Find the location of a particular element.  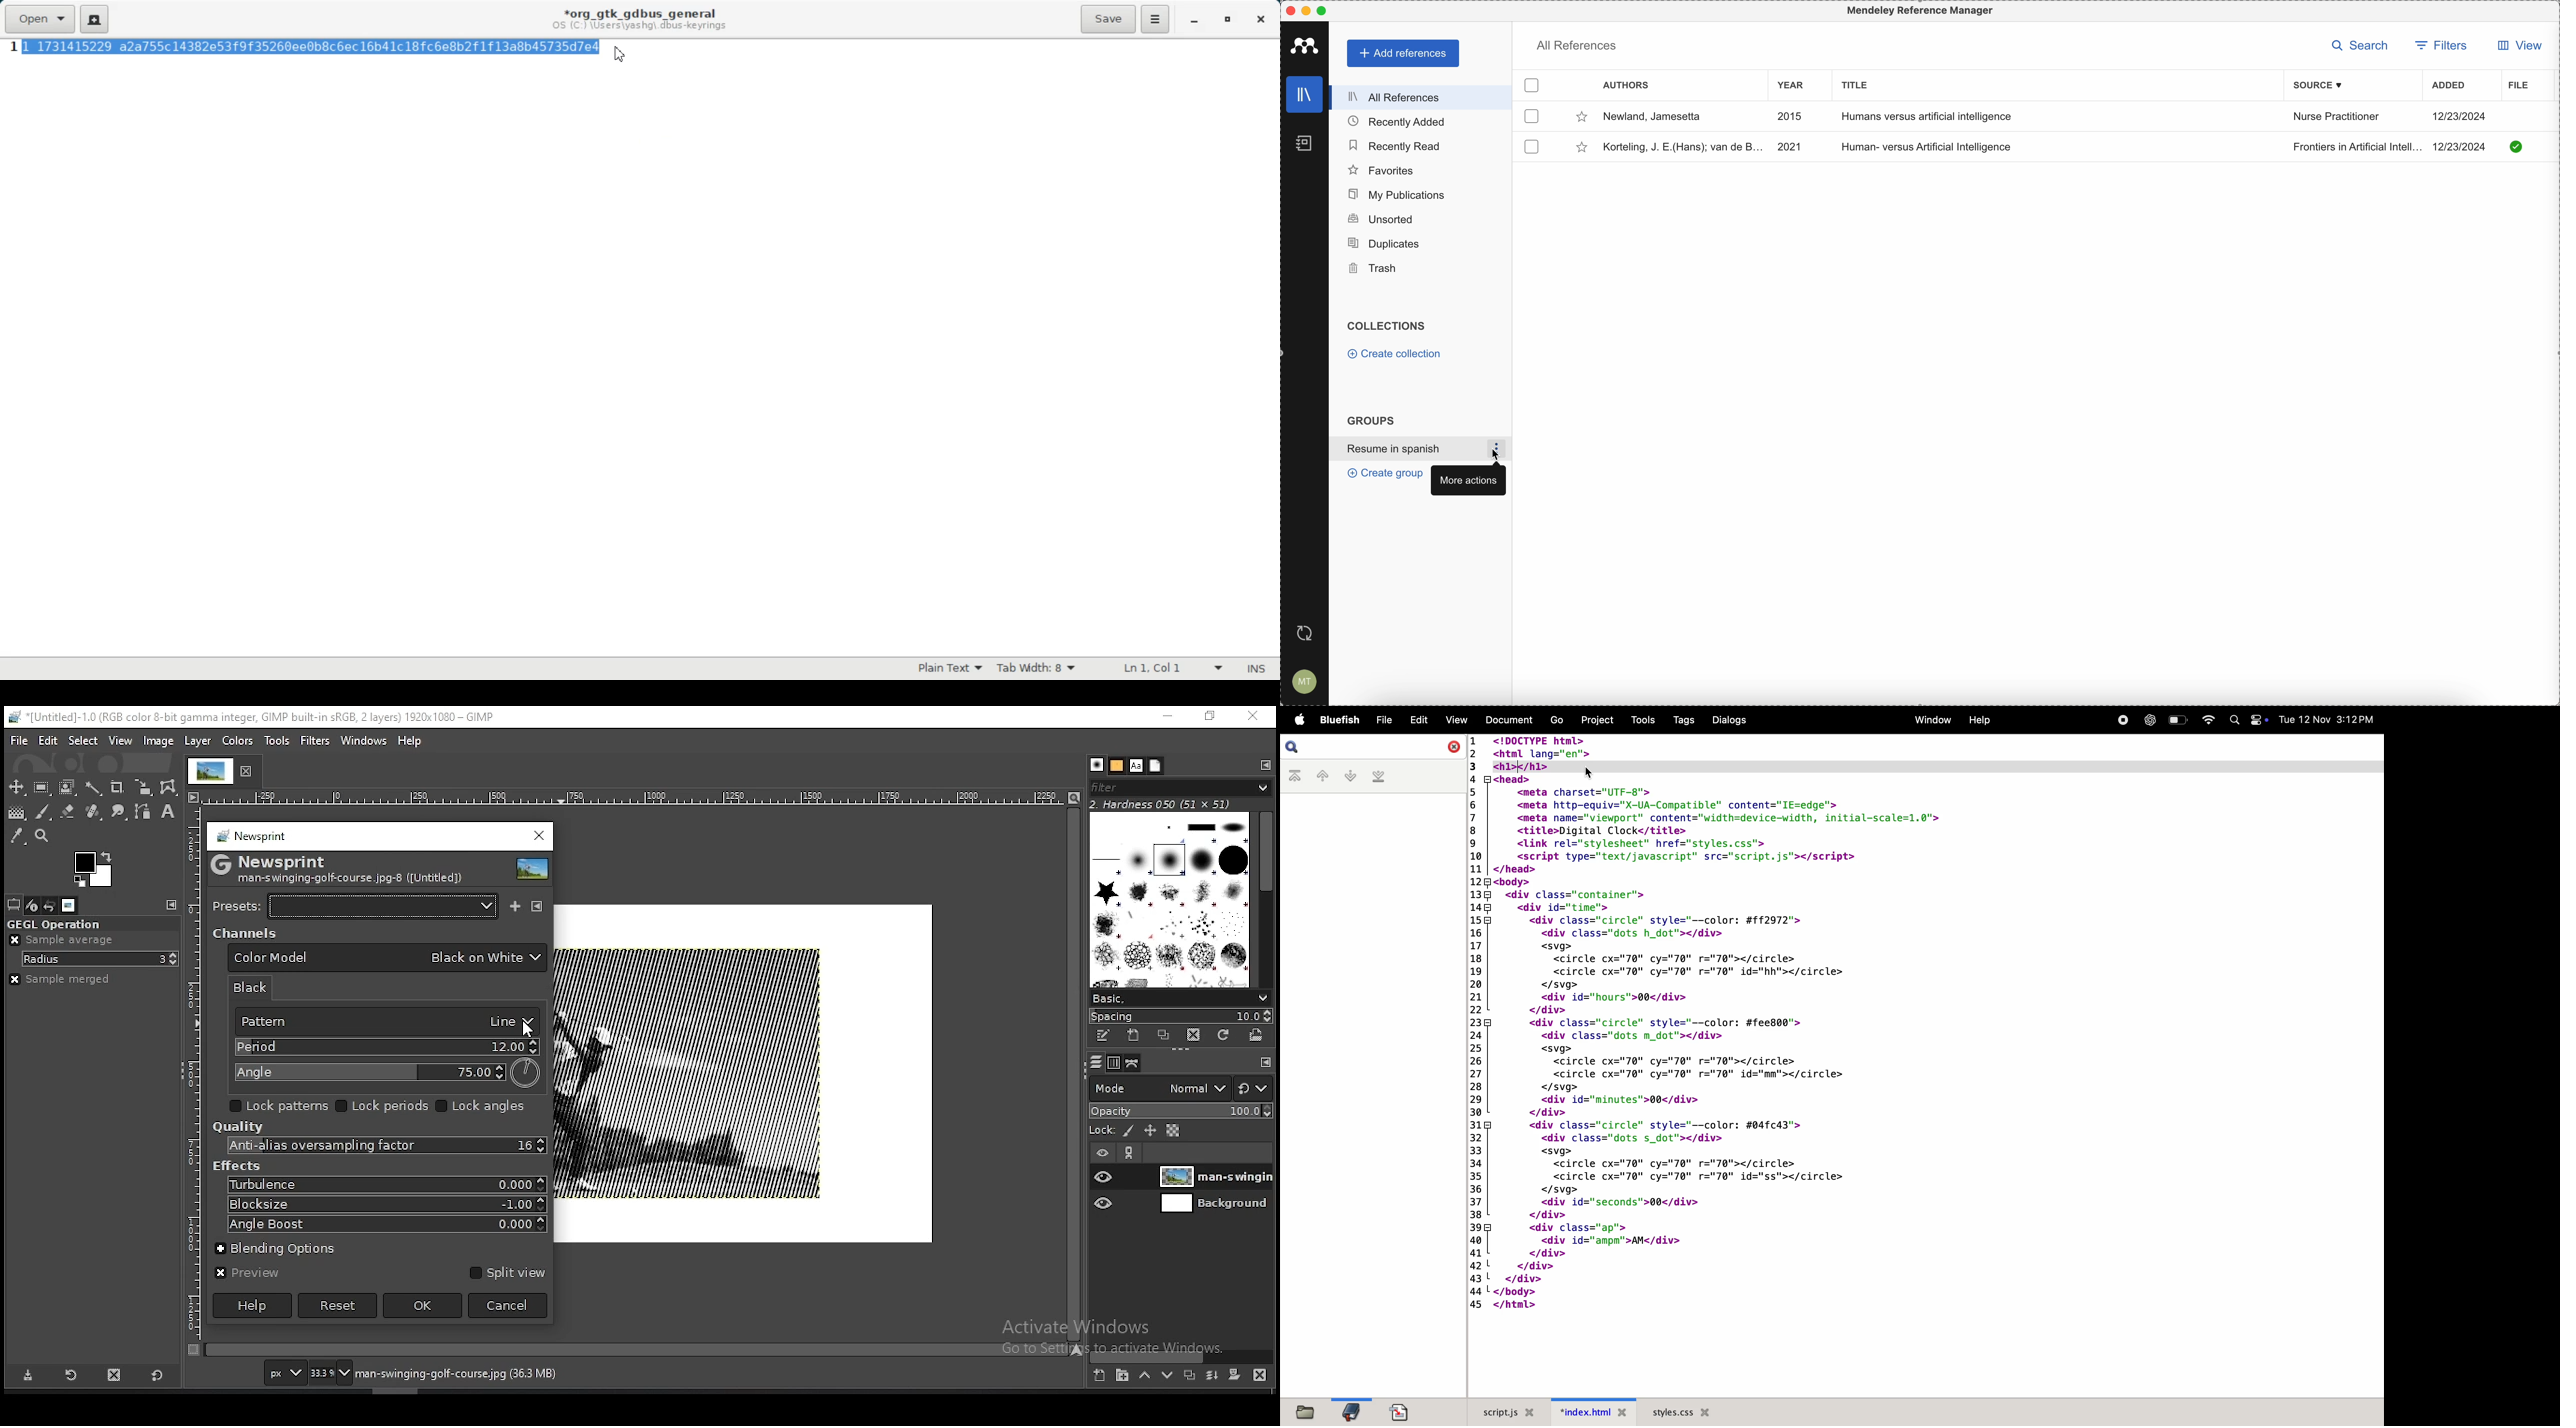

duplicate brush is located at coordinates (1162, 1036).